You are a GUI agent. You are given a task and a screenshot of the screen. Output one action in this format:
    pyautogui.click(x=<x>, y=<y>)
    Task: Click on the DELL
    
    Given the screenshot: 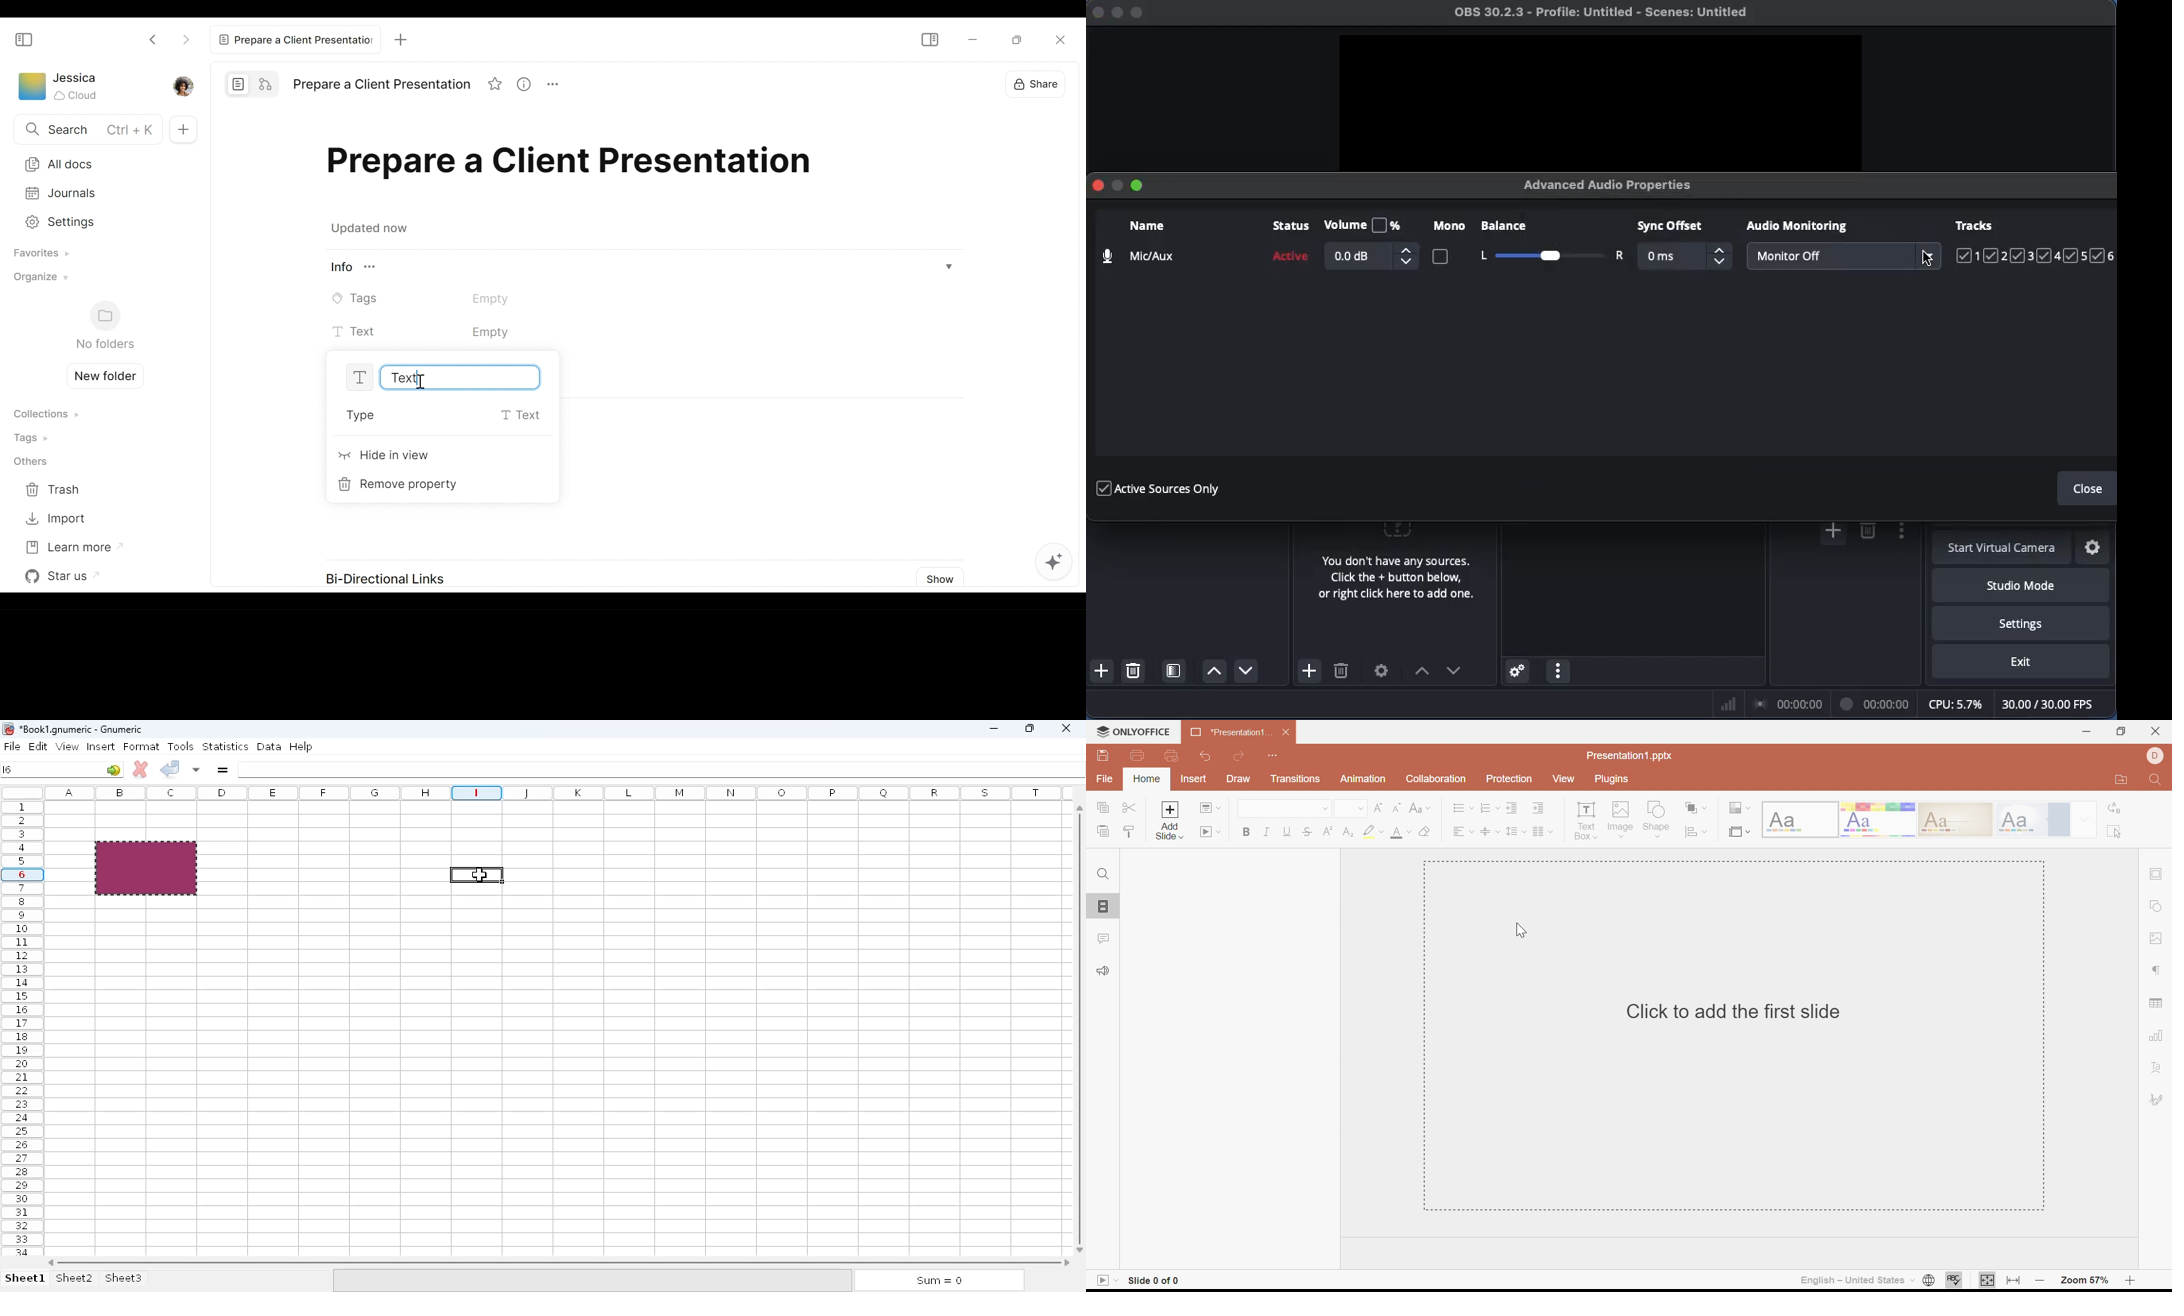 What is the action you would take?
    pyautogui.click(x=2154, y=756)
    